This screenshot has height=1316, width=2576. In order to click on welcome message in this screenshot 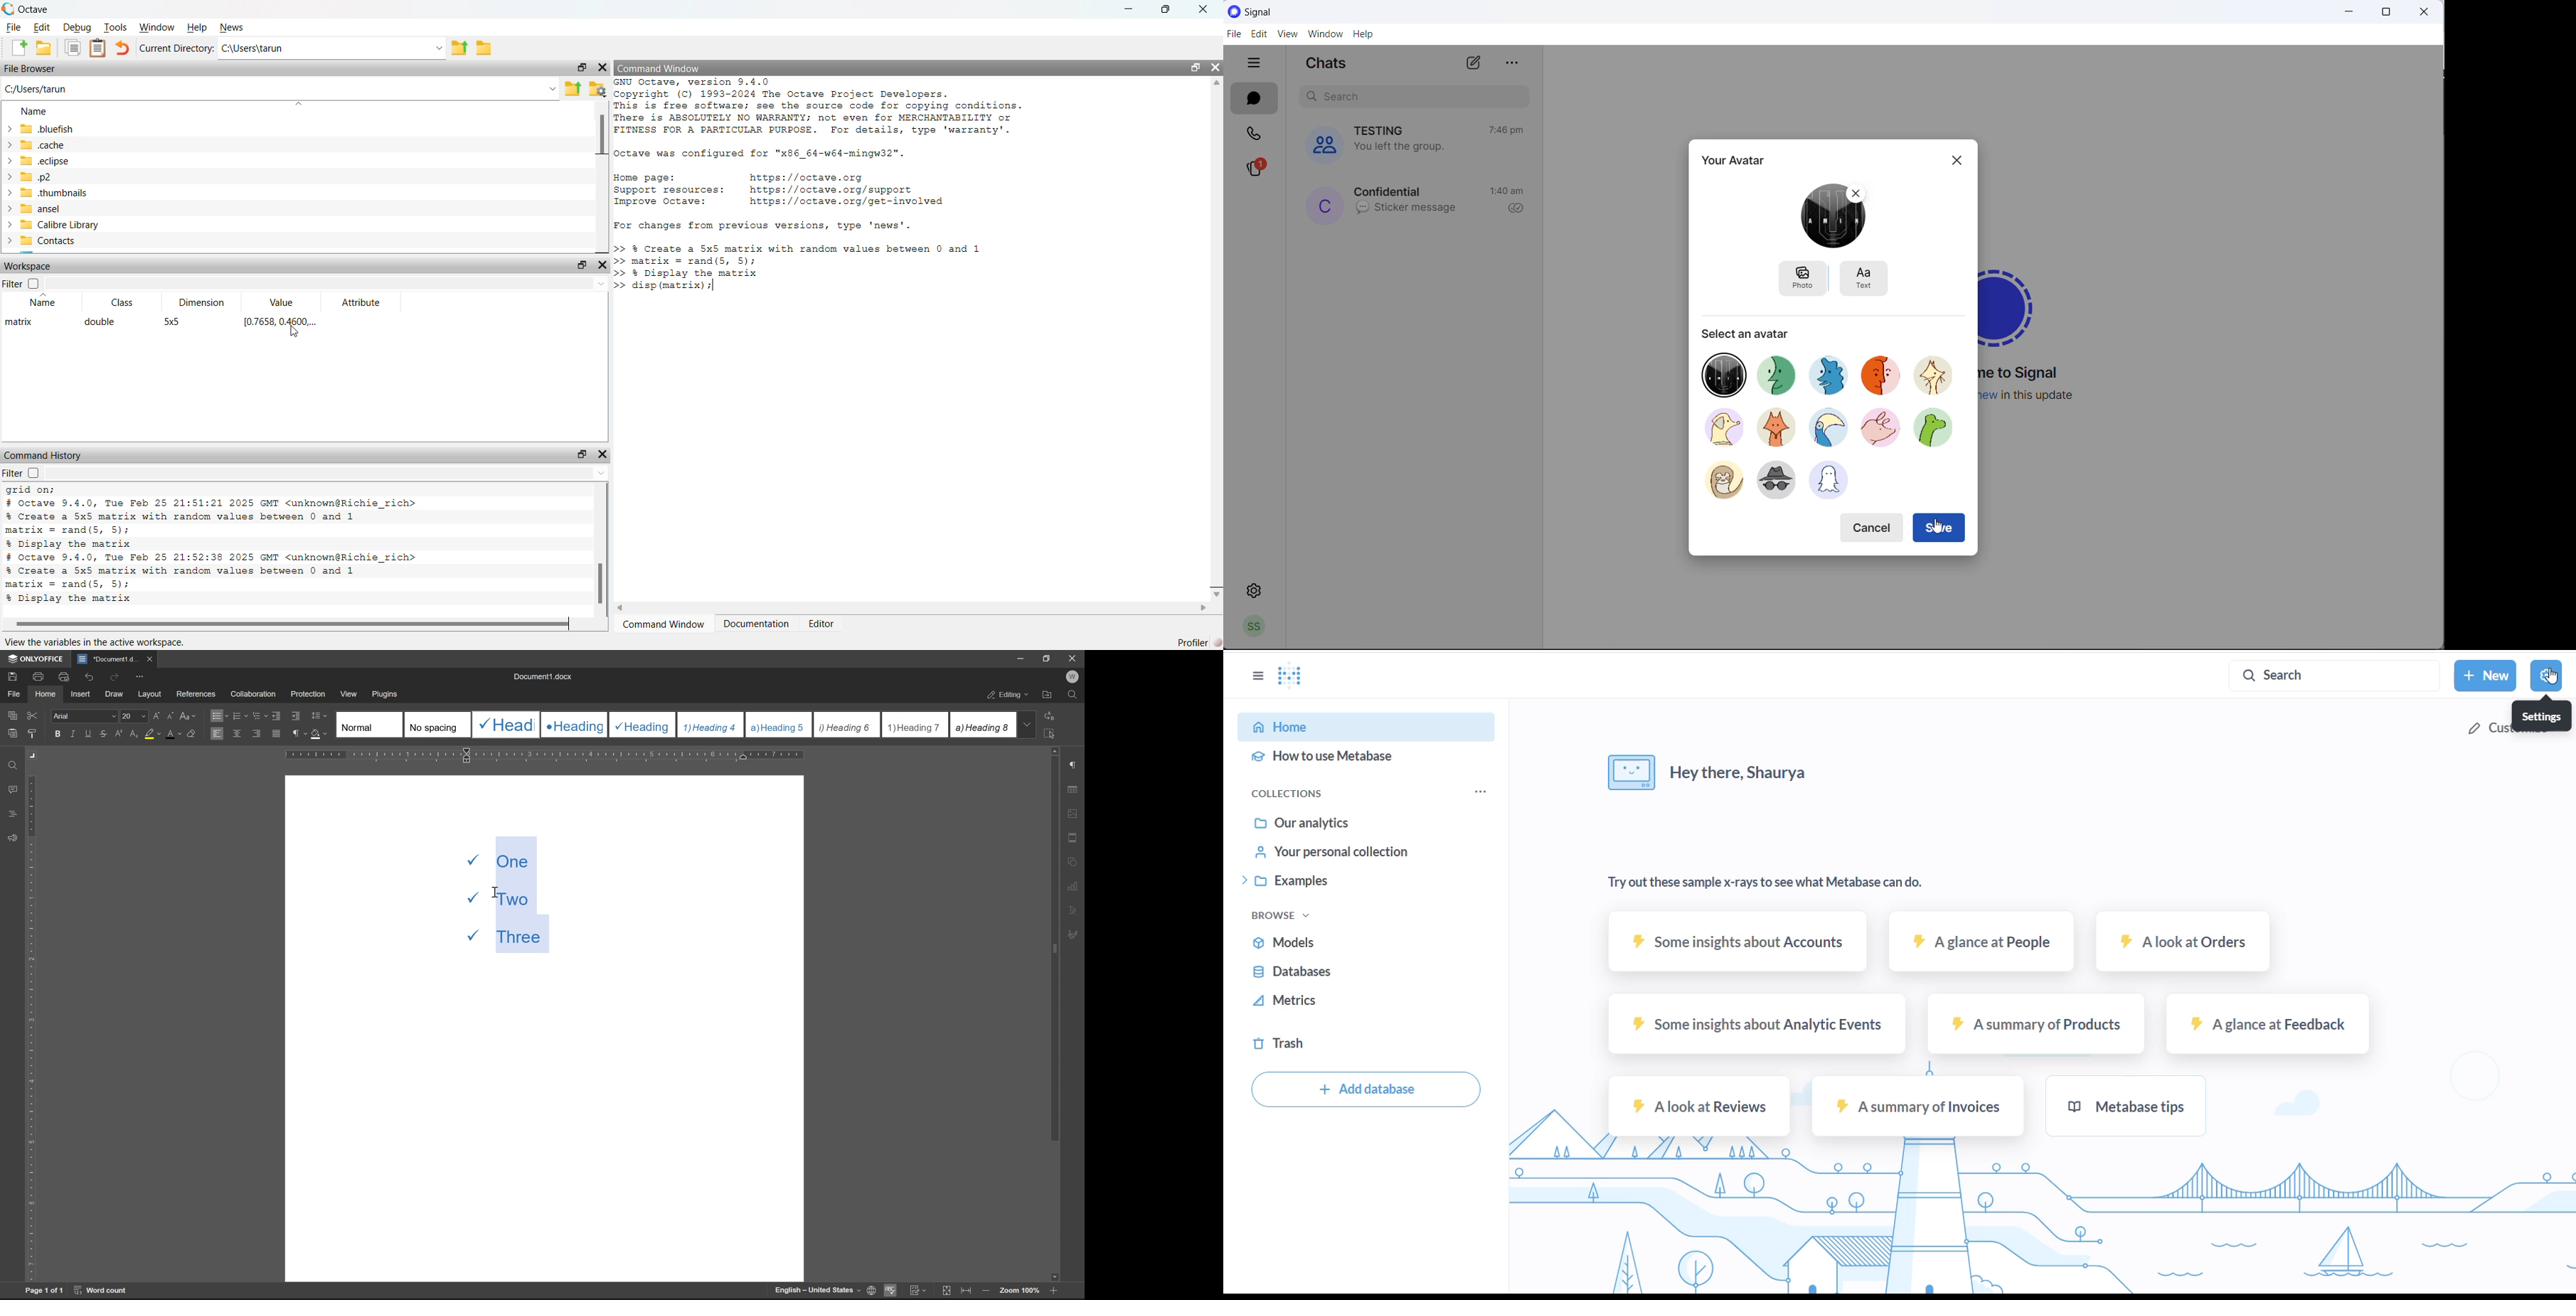, I will do `click(2026, 374)`.